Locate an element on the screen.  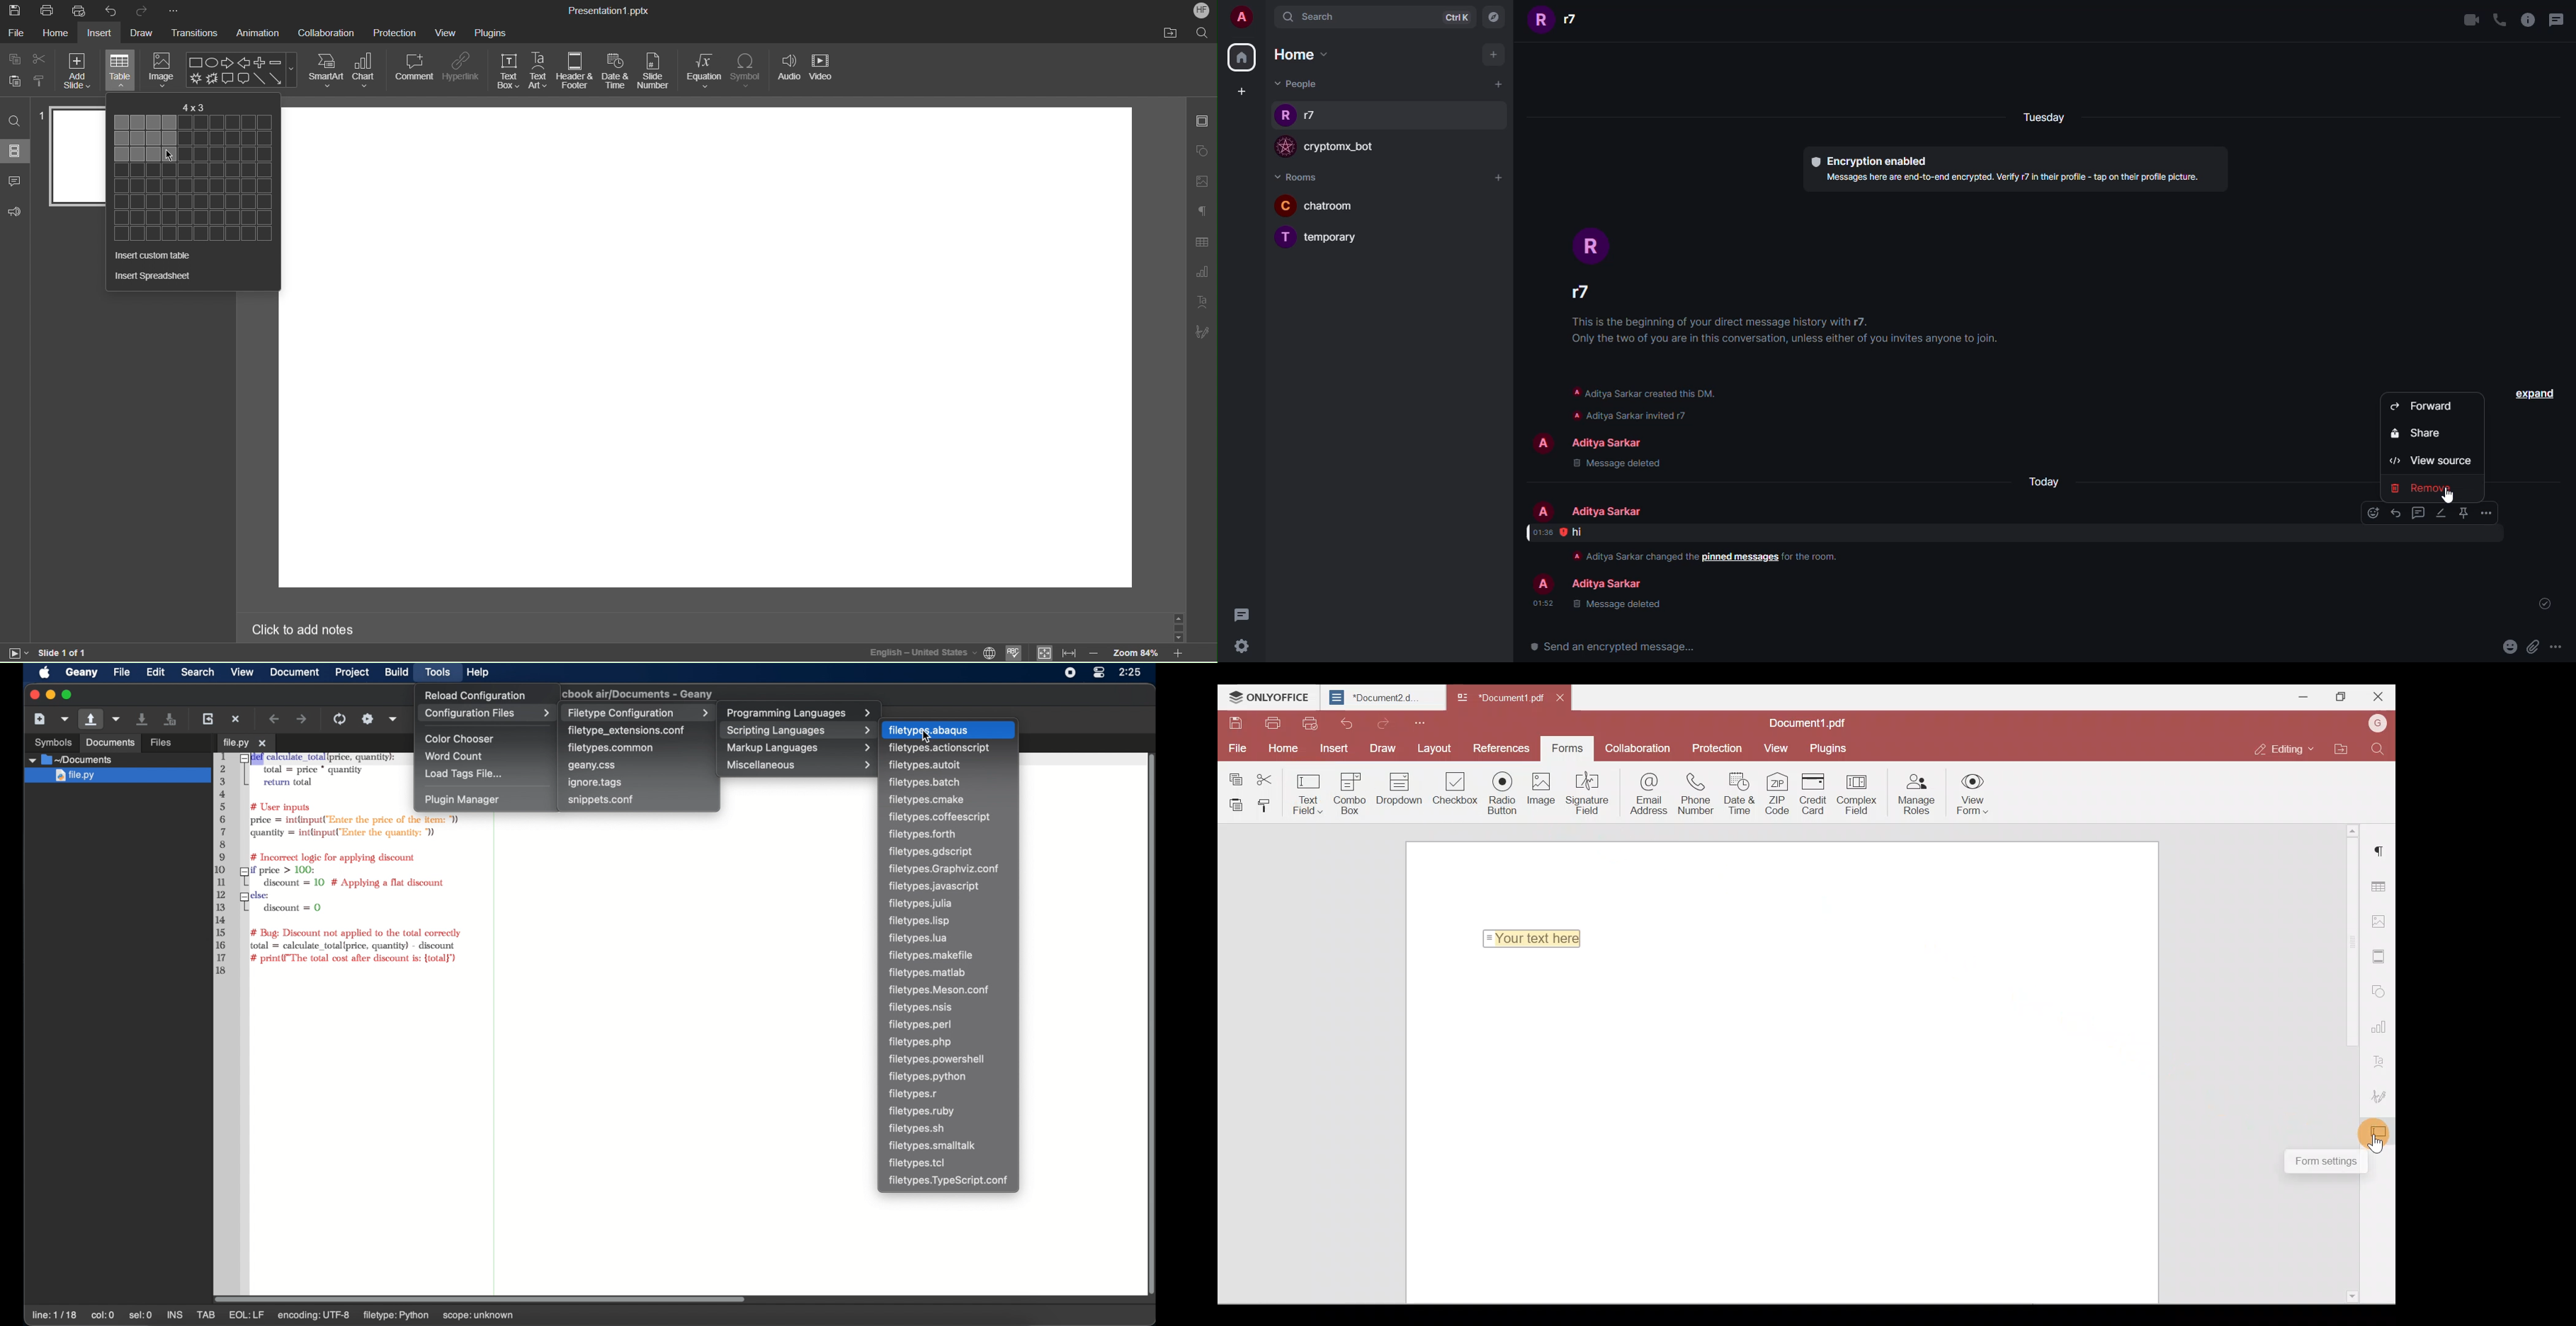
fit to width is located at coordinates (1070, 652).